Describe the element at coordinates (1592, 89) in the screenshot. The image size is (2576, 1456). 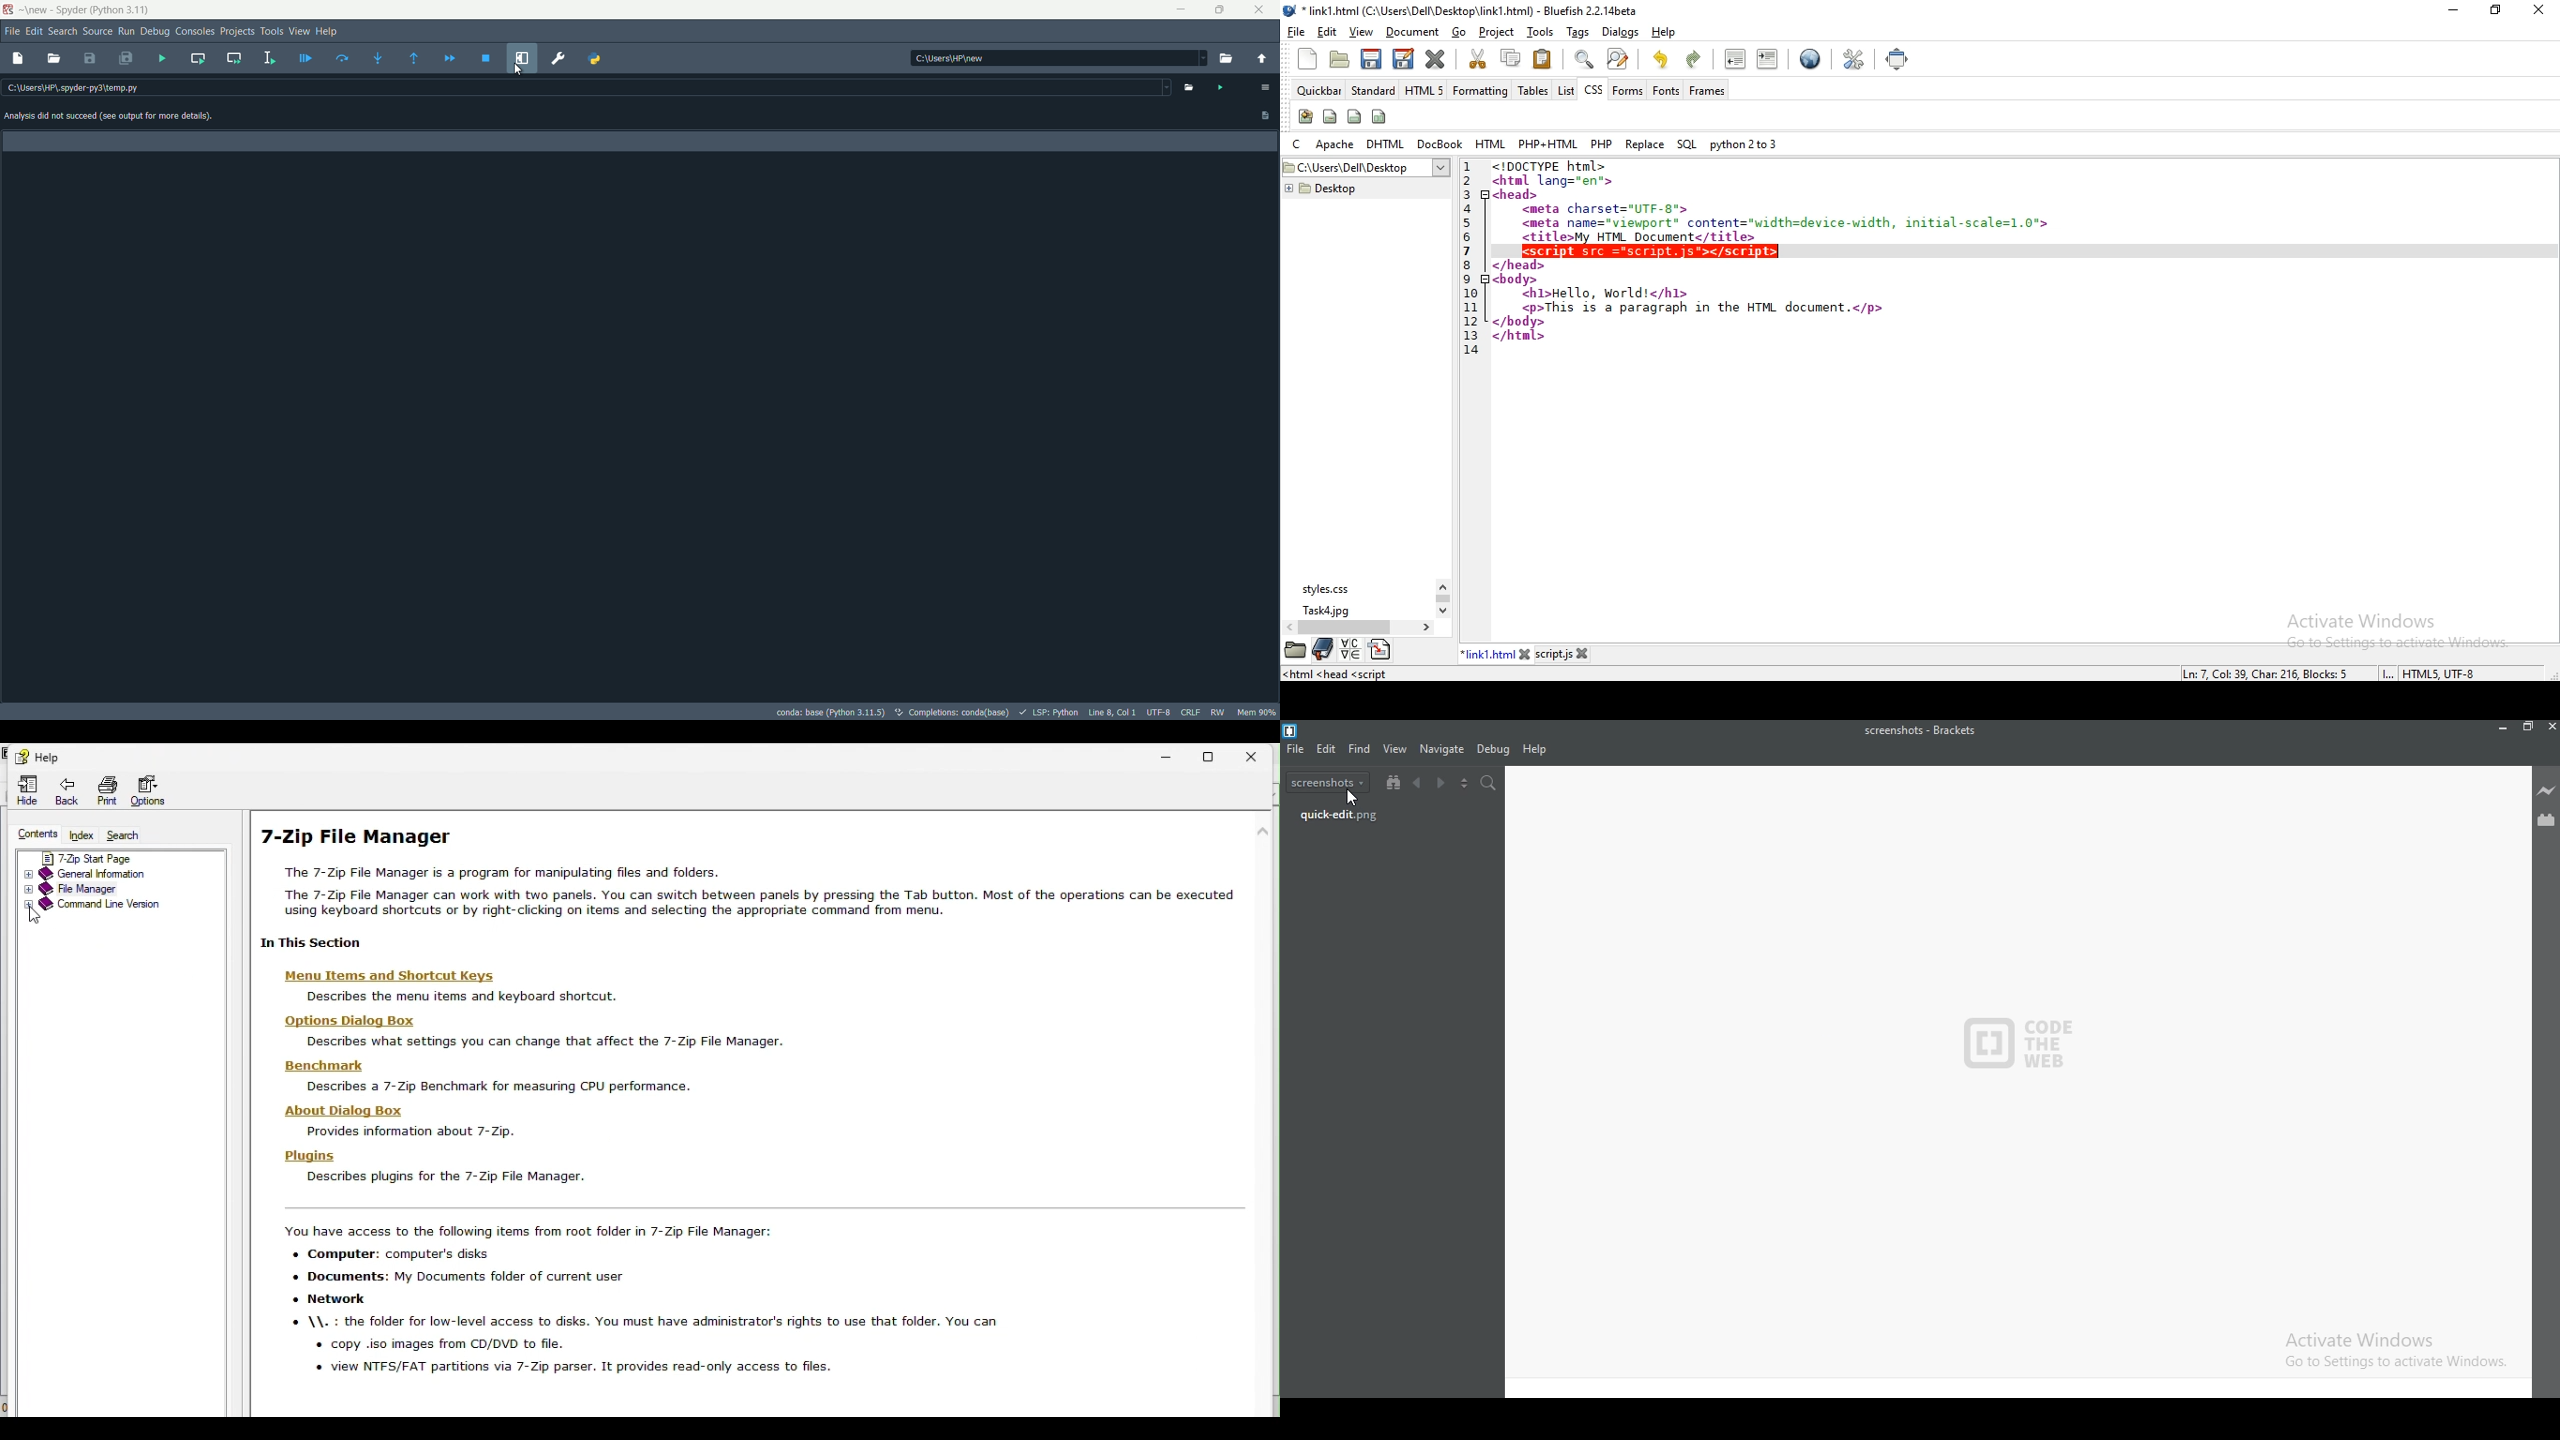
I see `css` at that location.